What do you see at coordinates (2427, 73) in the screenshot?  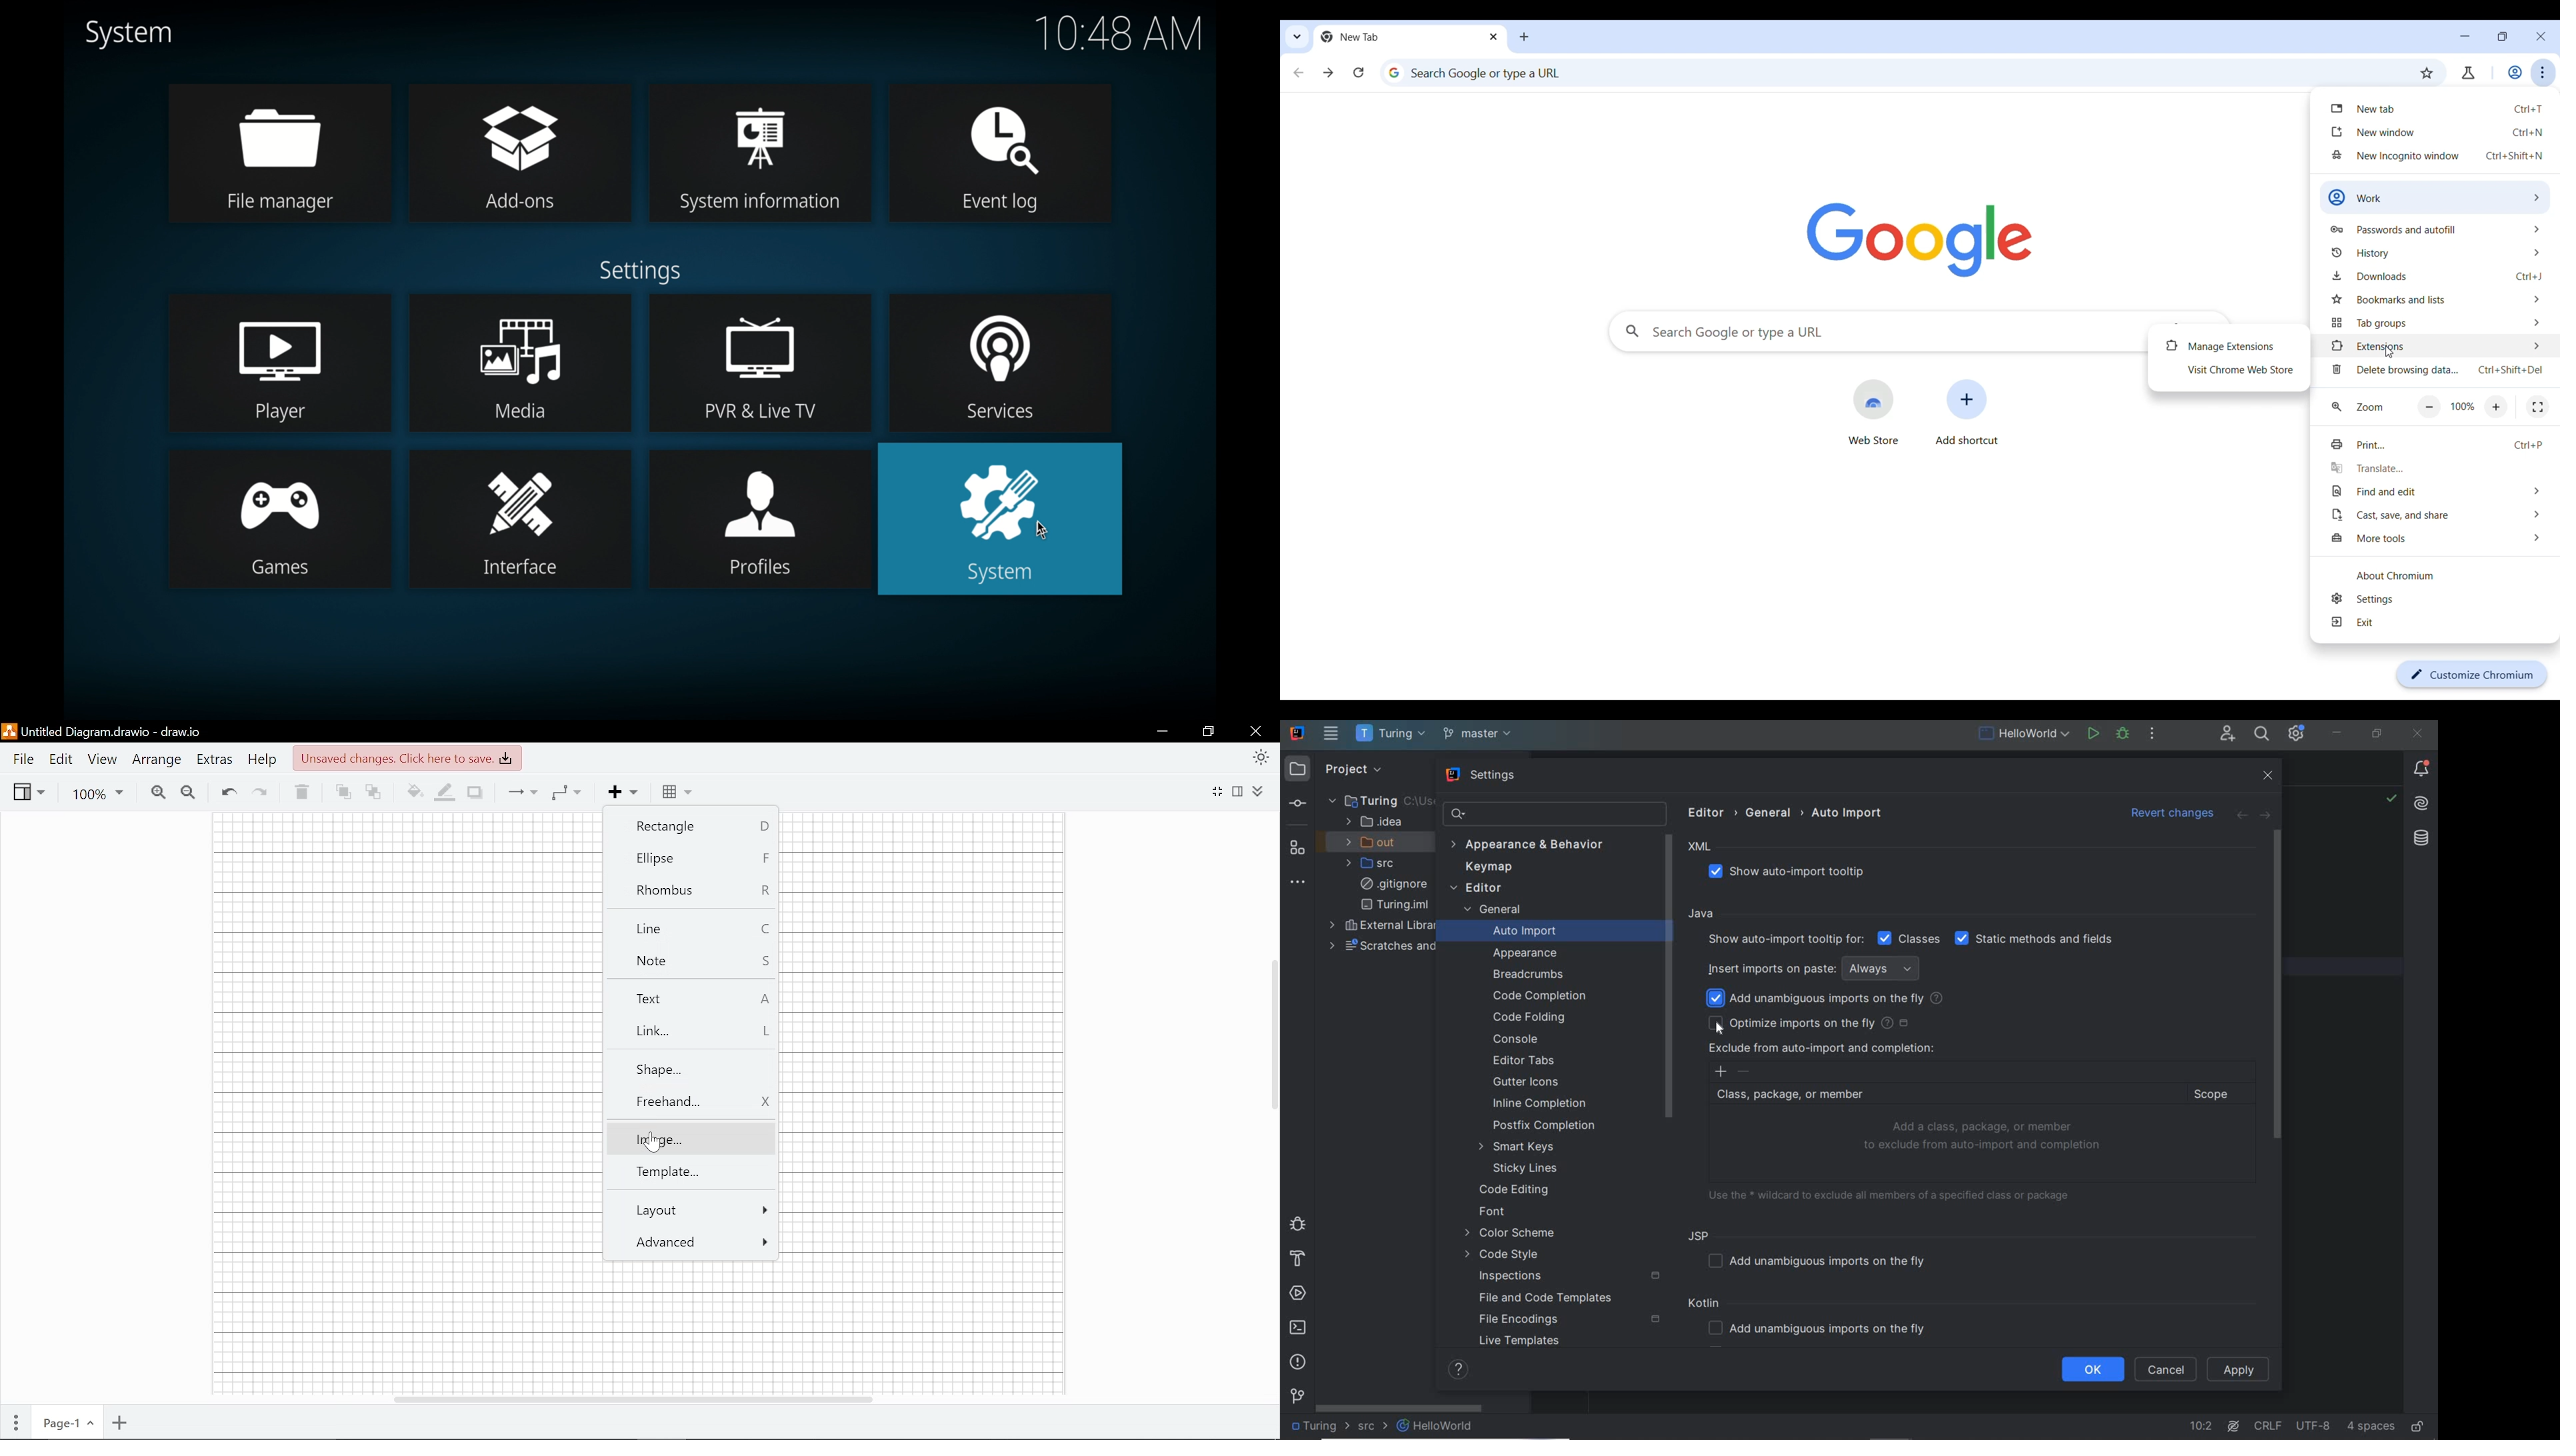 I see `Bookmark current tab` at bounding box center [2427, 73].